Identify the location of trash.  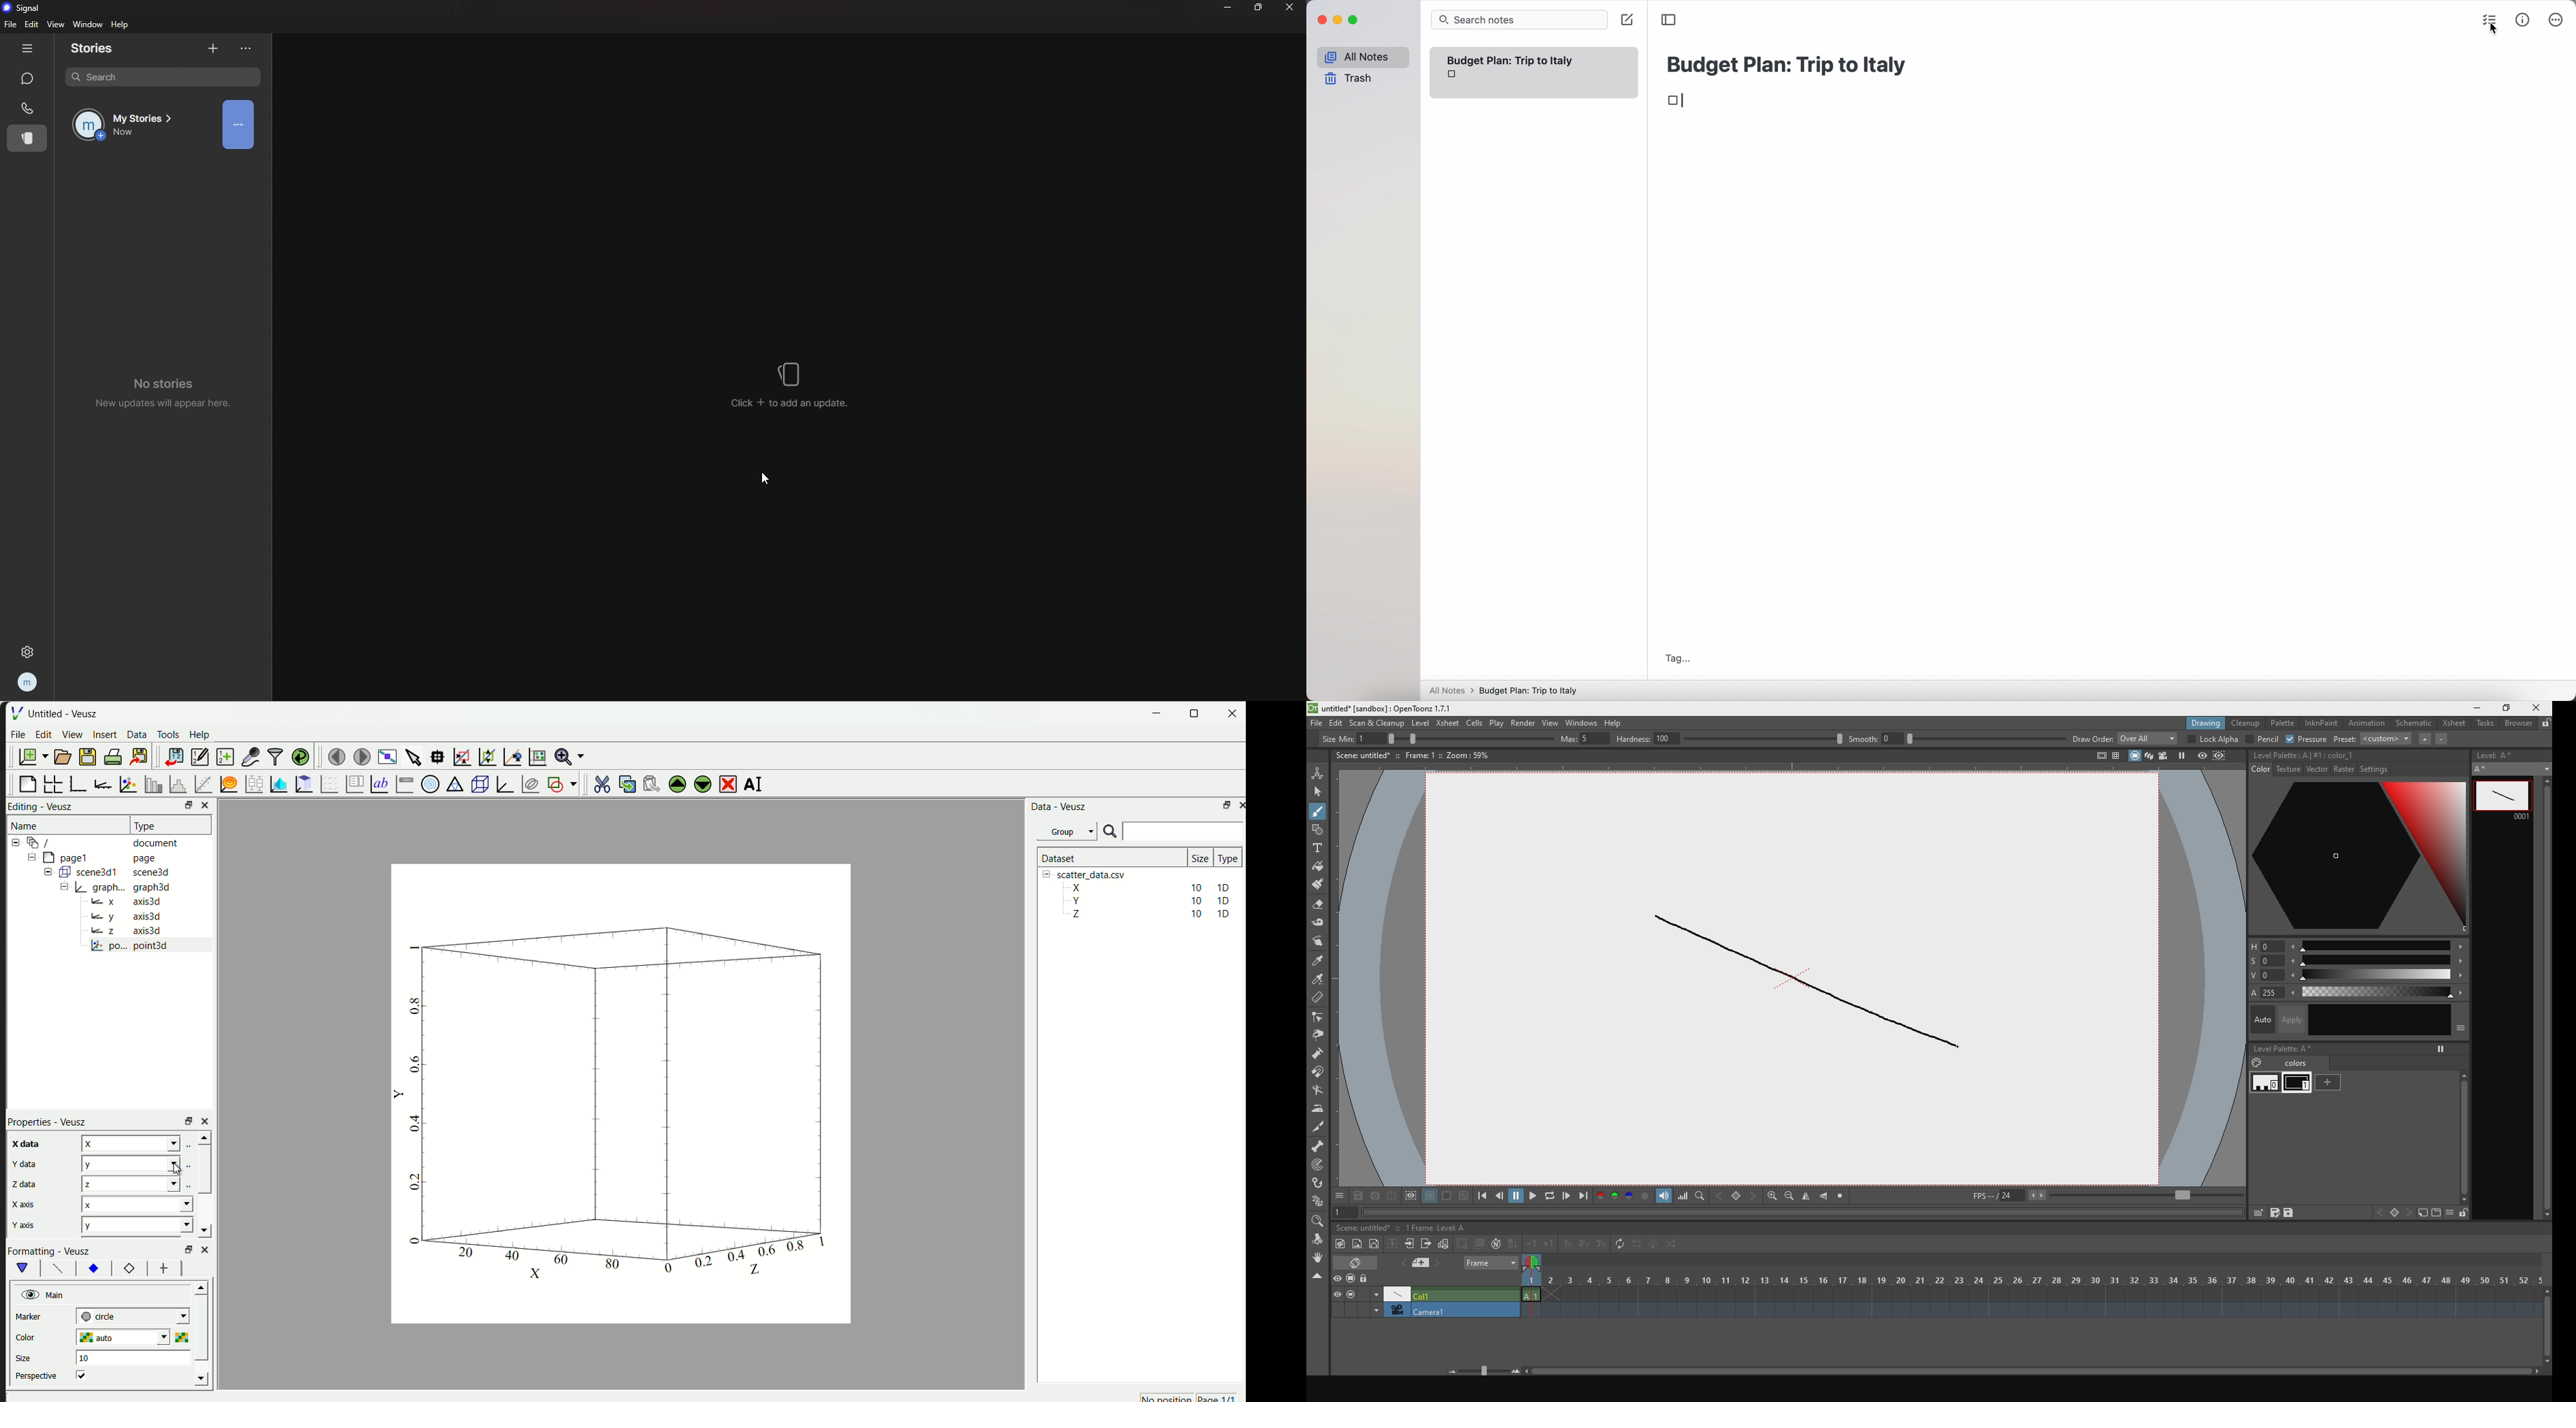
(1349, 79).